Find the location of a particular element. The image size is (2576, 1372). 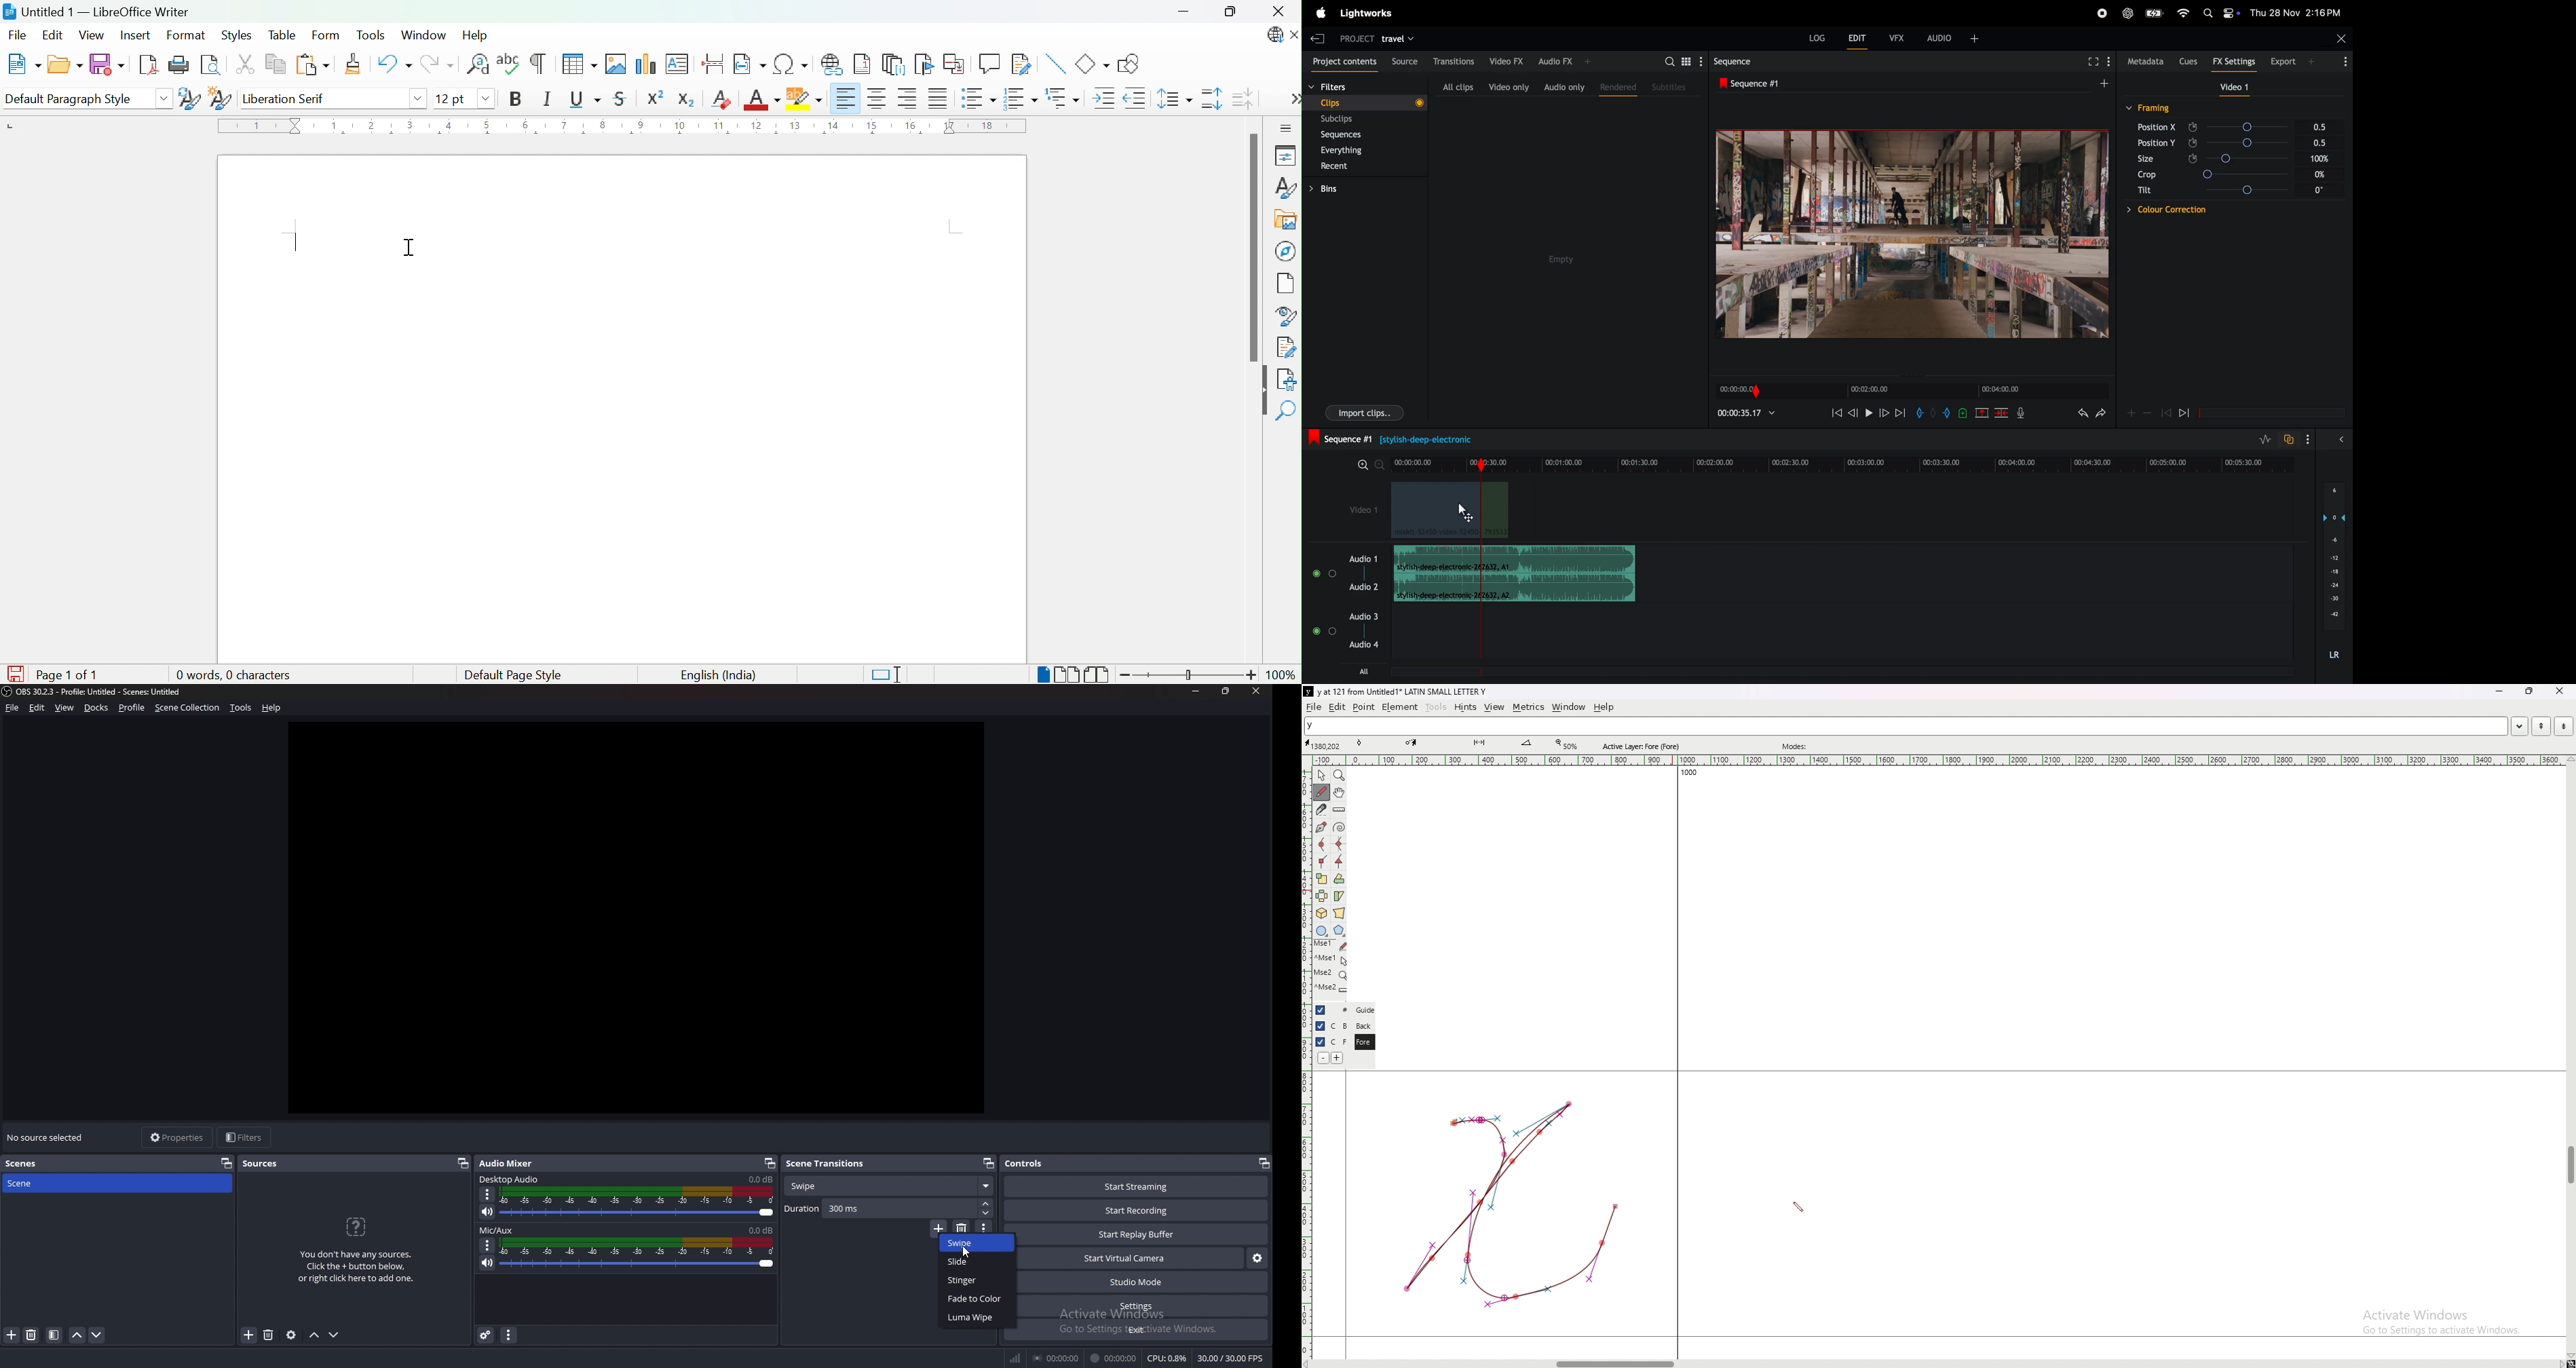

Copy is located at coordinates (274, 64).